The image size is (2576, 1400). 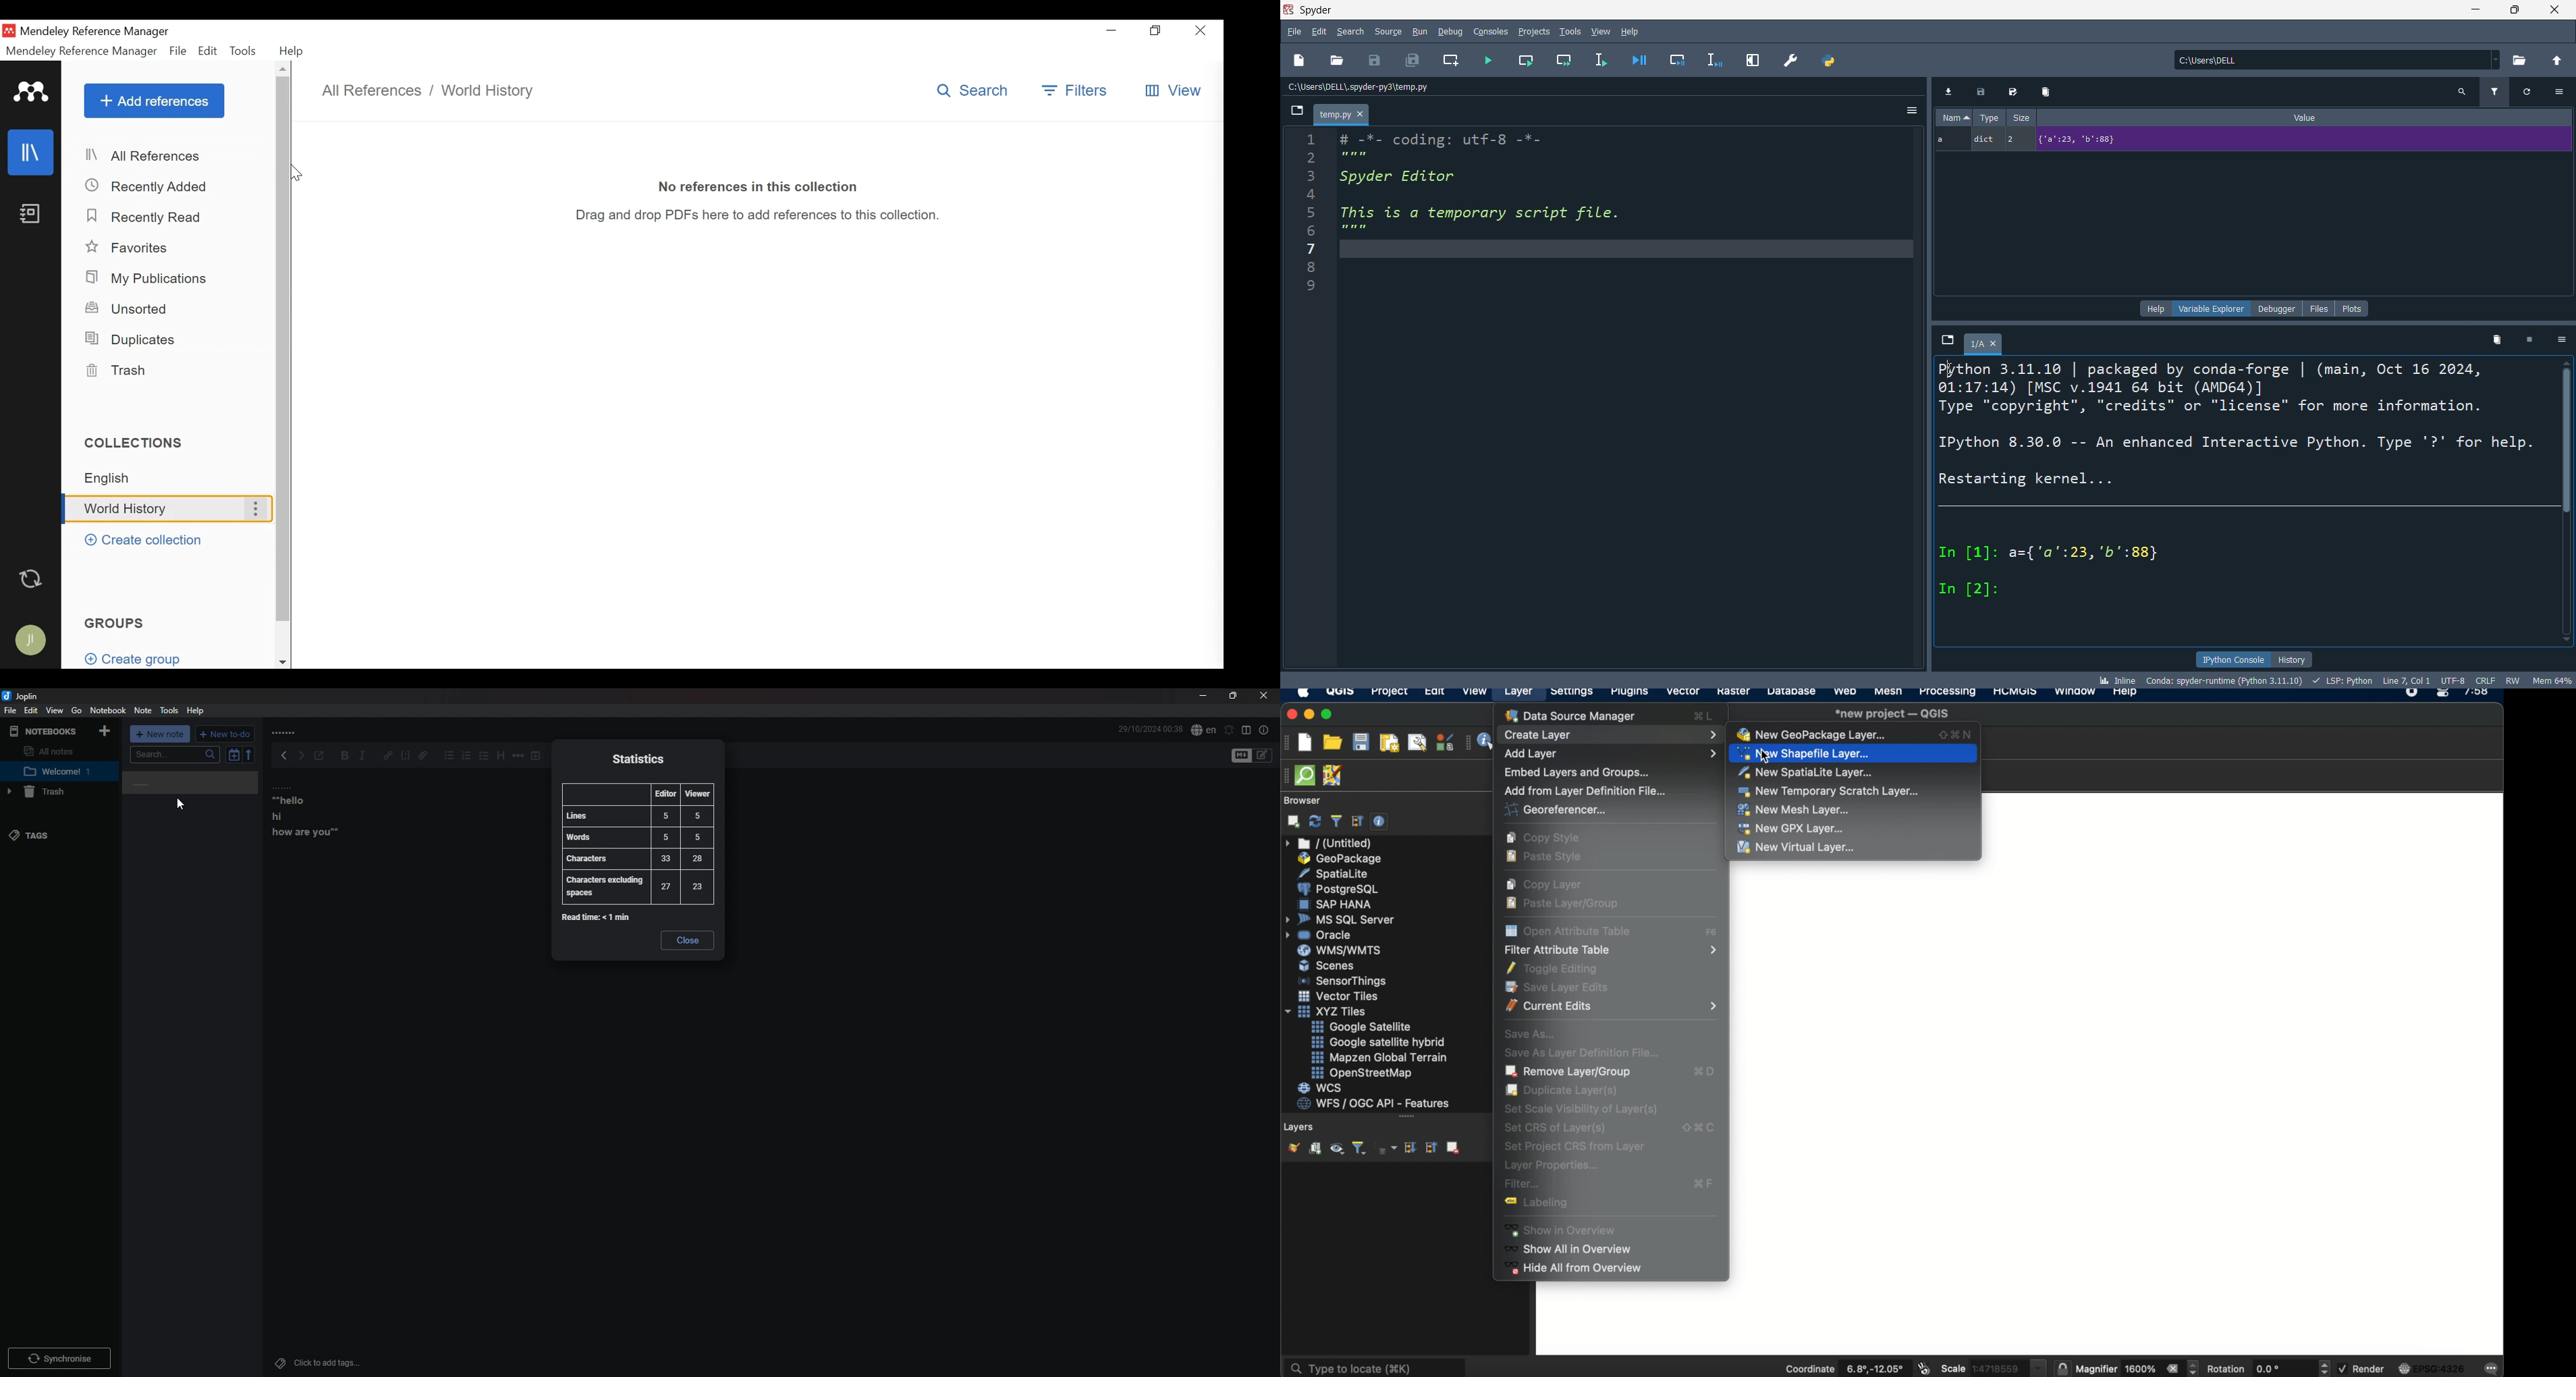 I want to click on add tags, so click(x=321, y=1363).